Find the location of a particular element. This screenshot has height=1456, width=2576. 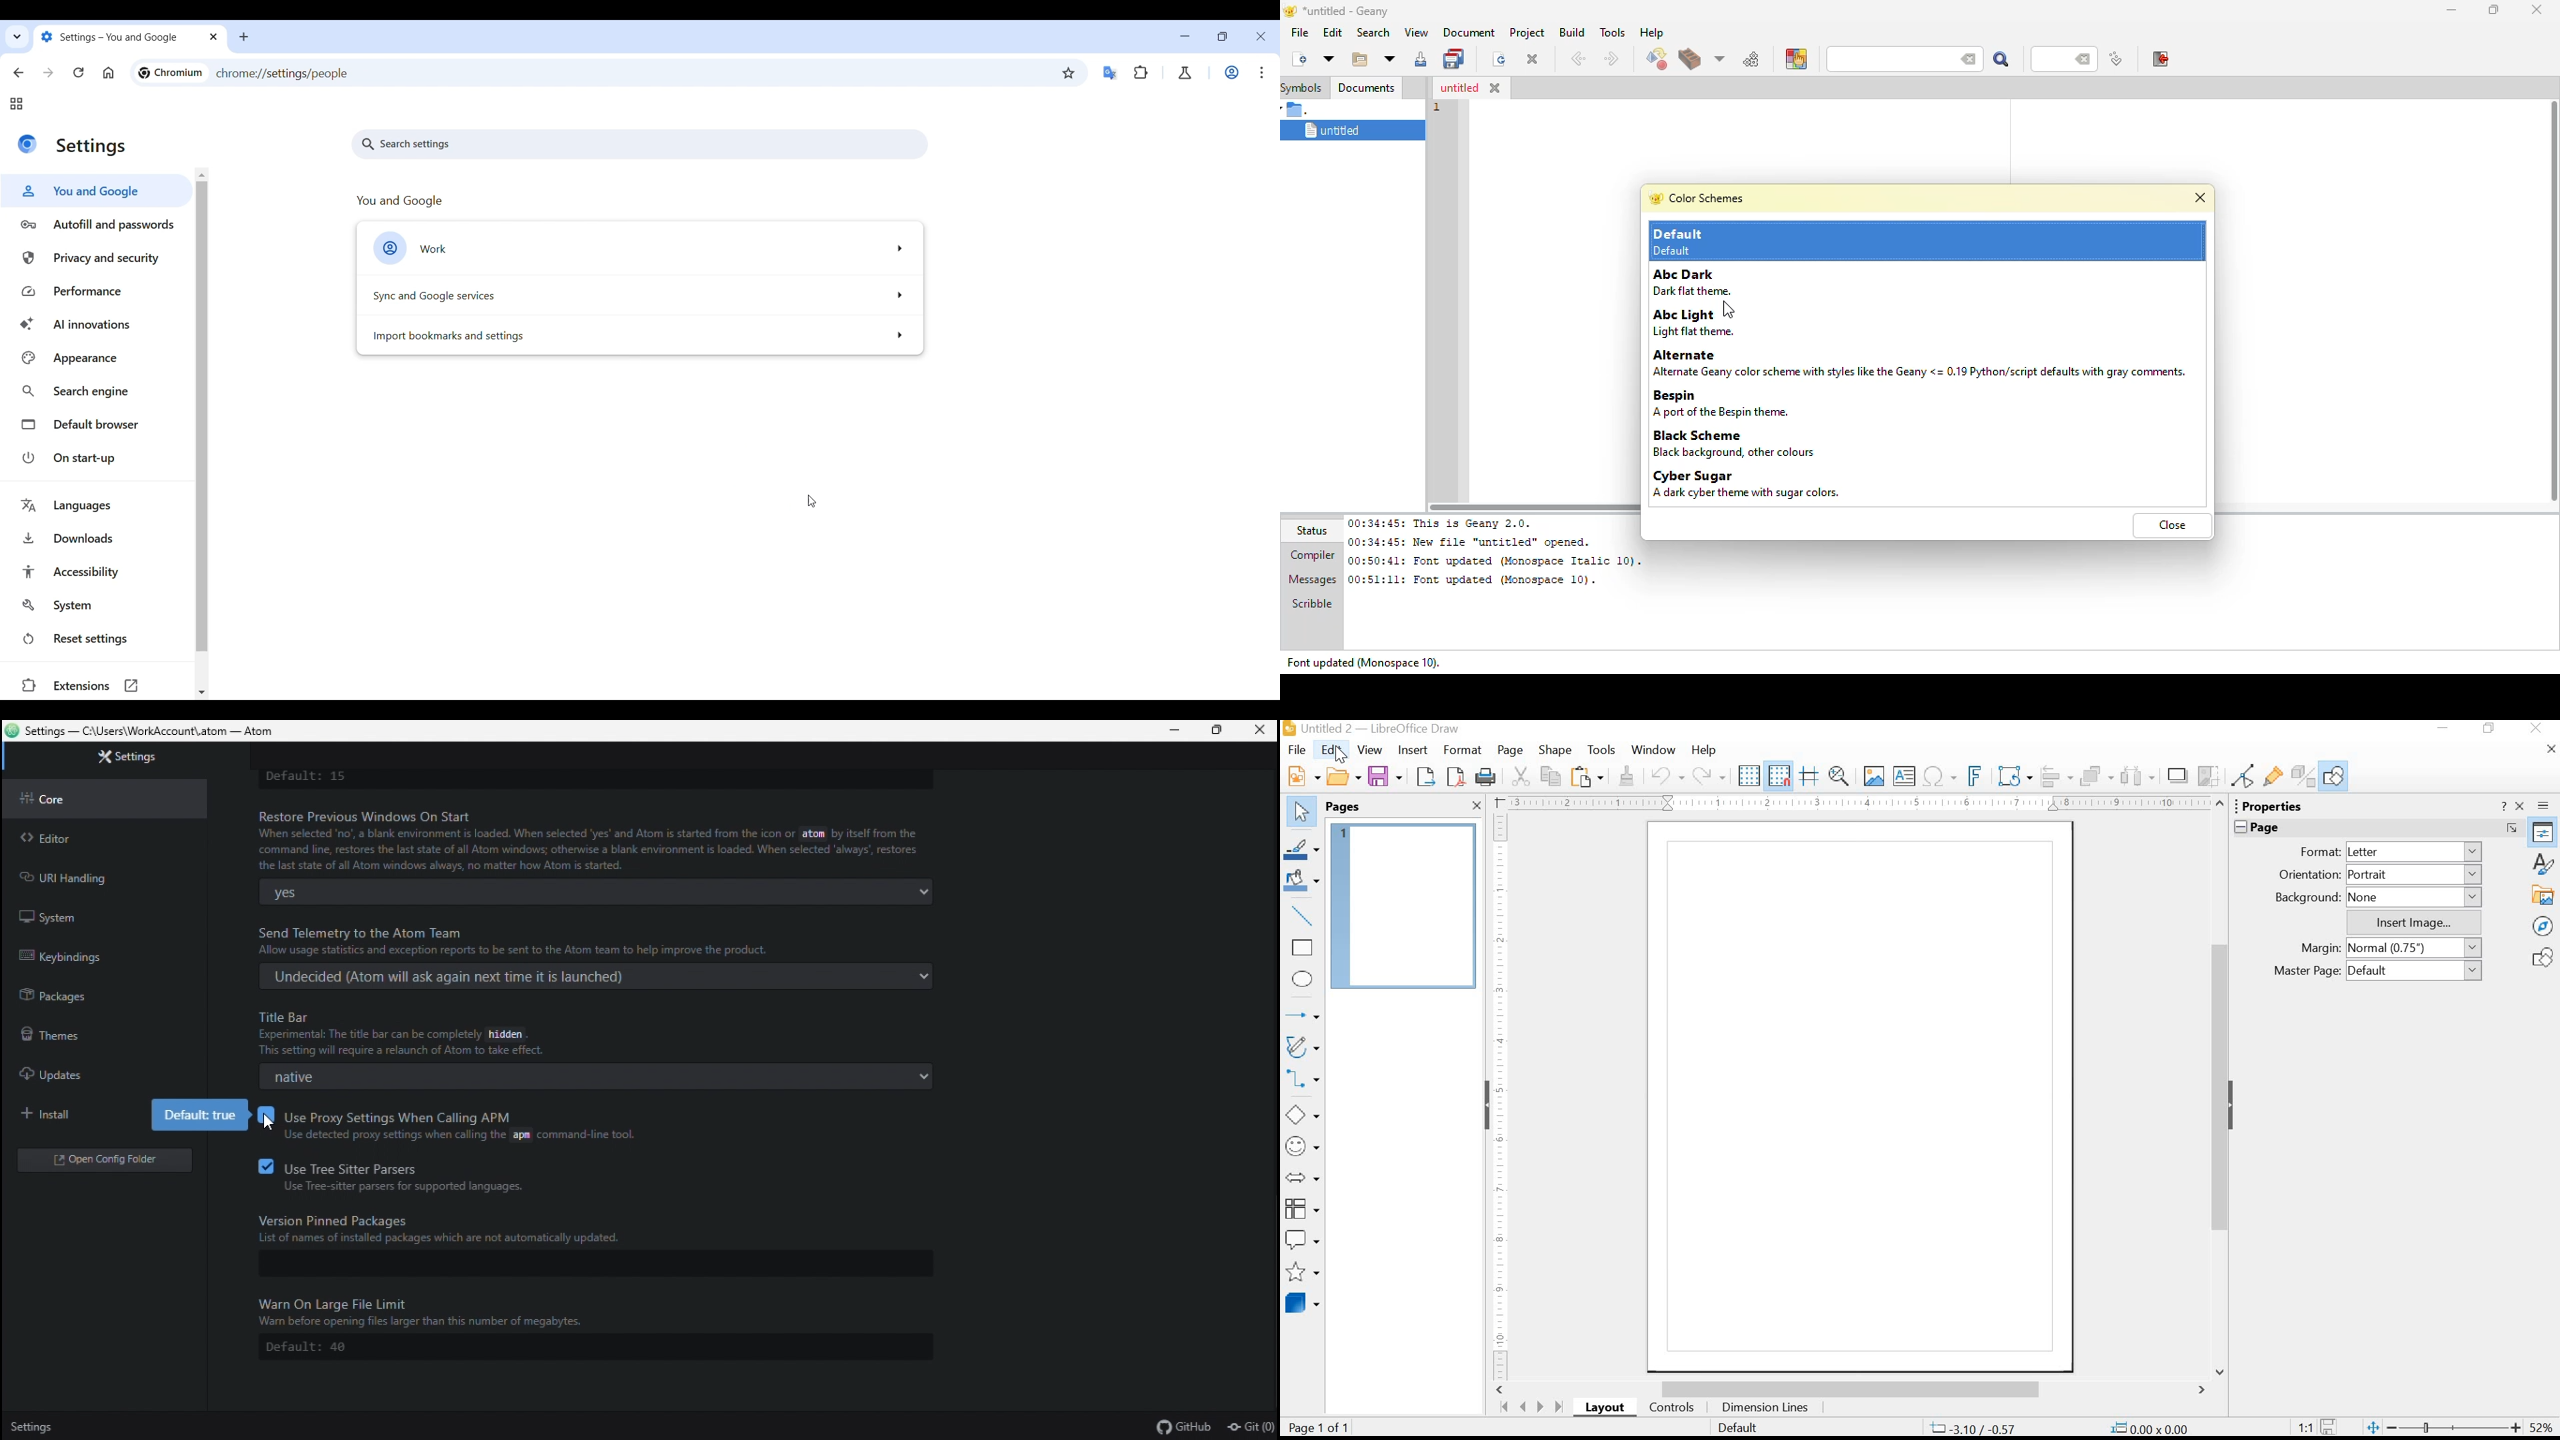

Use tree sitter is located at coordinates (447, 1177).